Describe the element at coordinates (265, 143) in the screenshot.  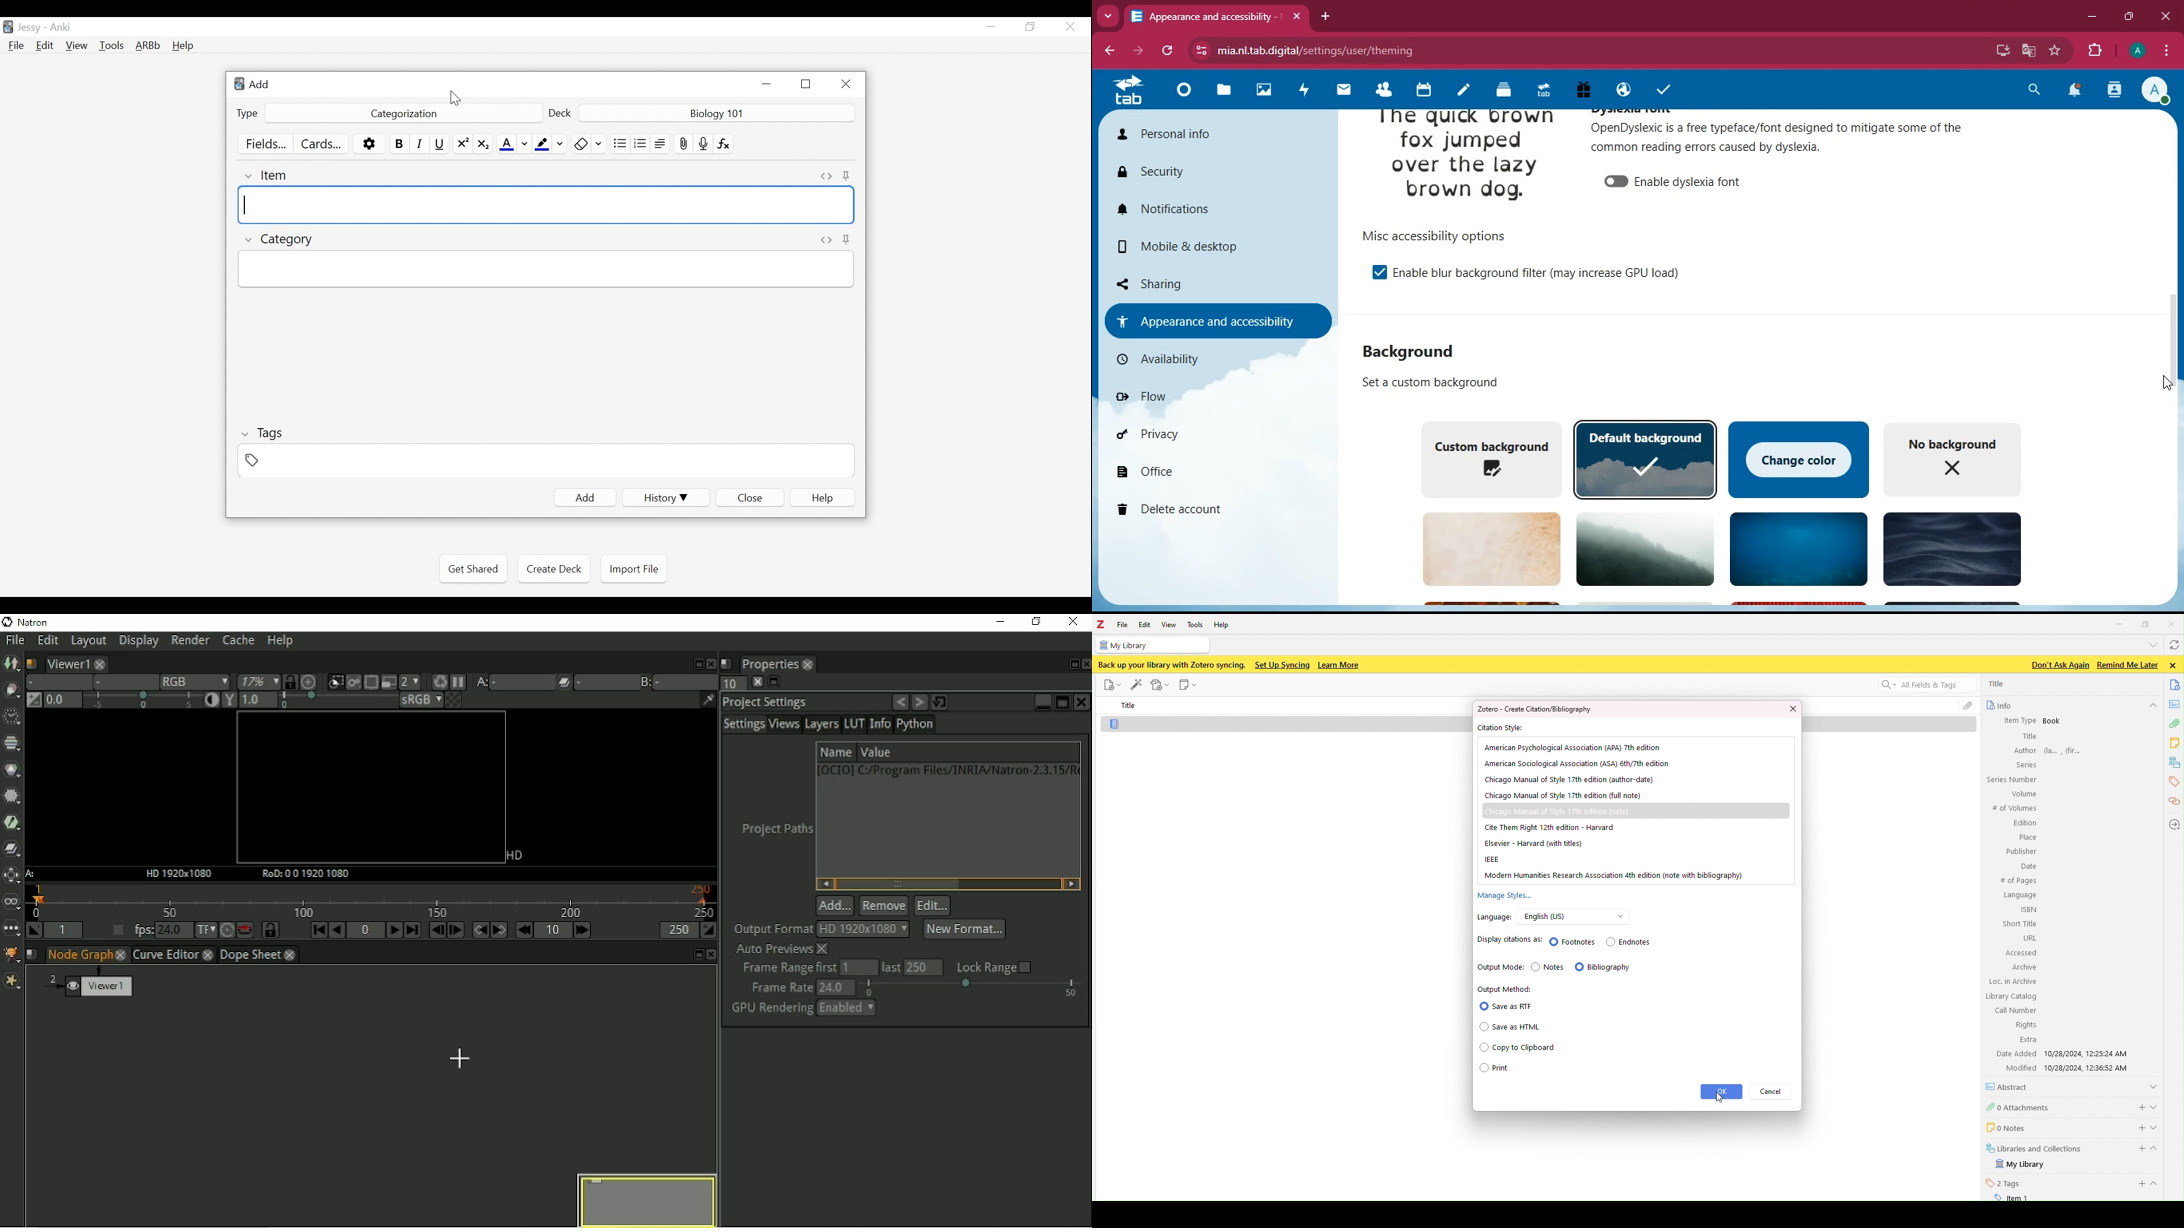
I see `Customize Field` at that location.